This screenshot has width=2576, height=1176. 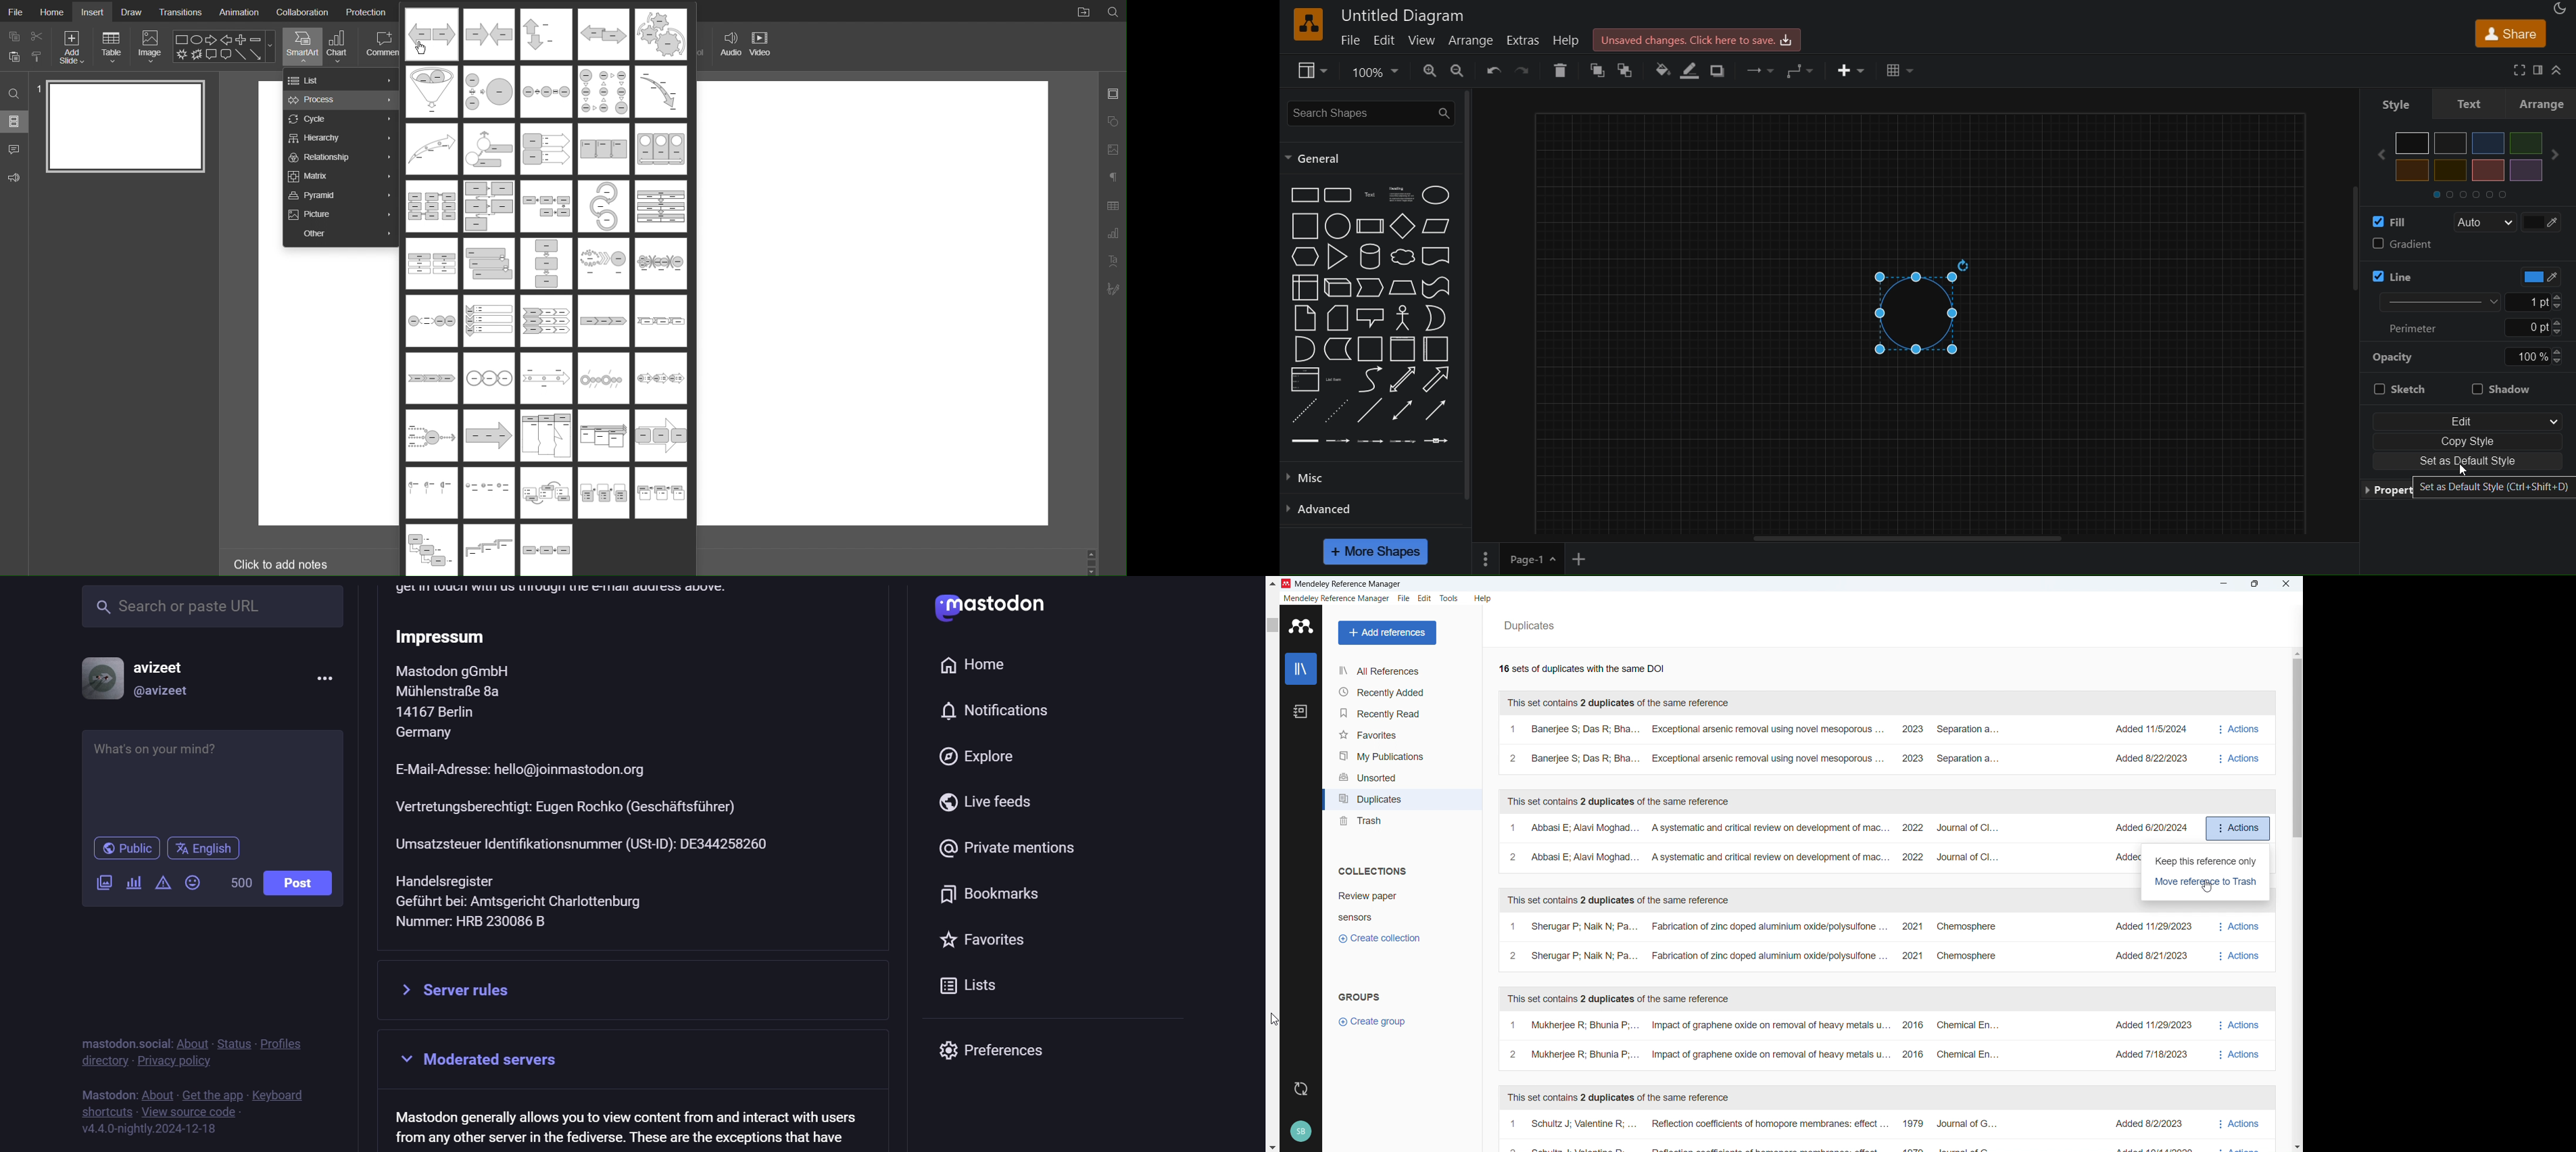 I want to click on lists, so click(x=933, y=987).